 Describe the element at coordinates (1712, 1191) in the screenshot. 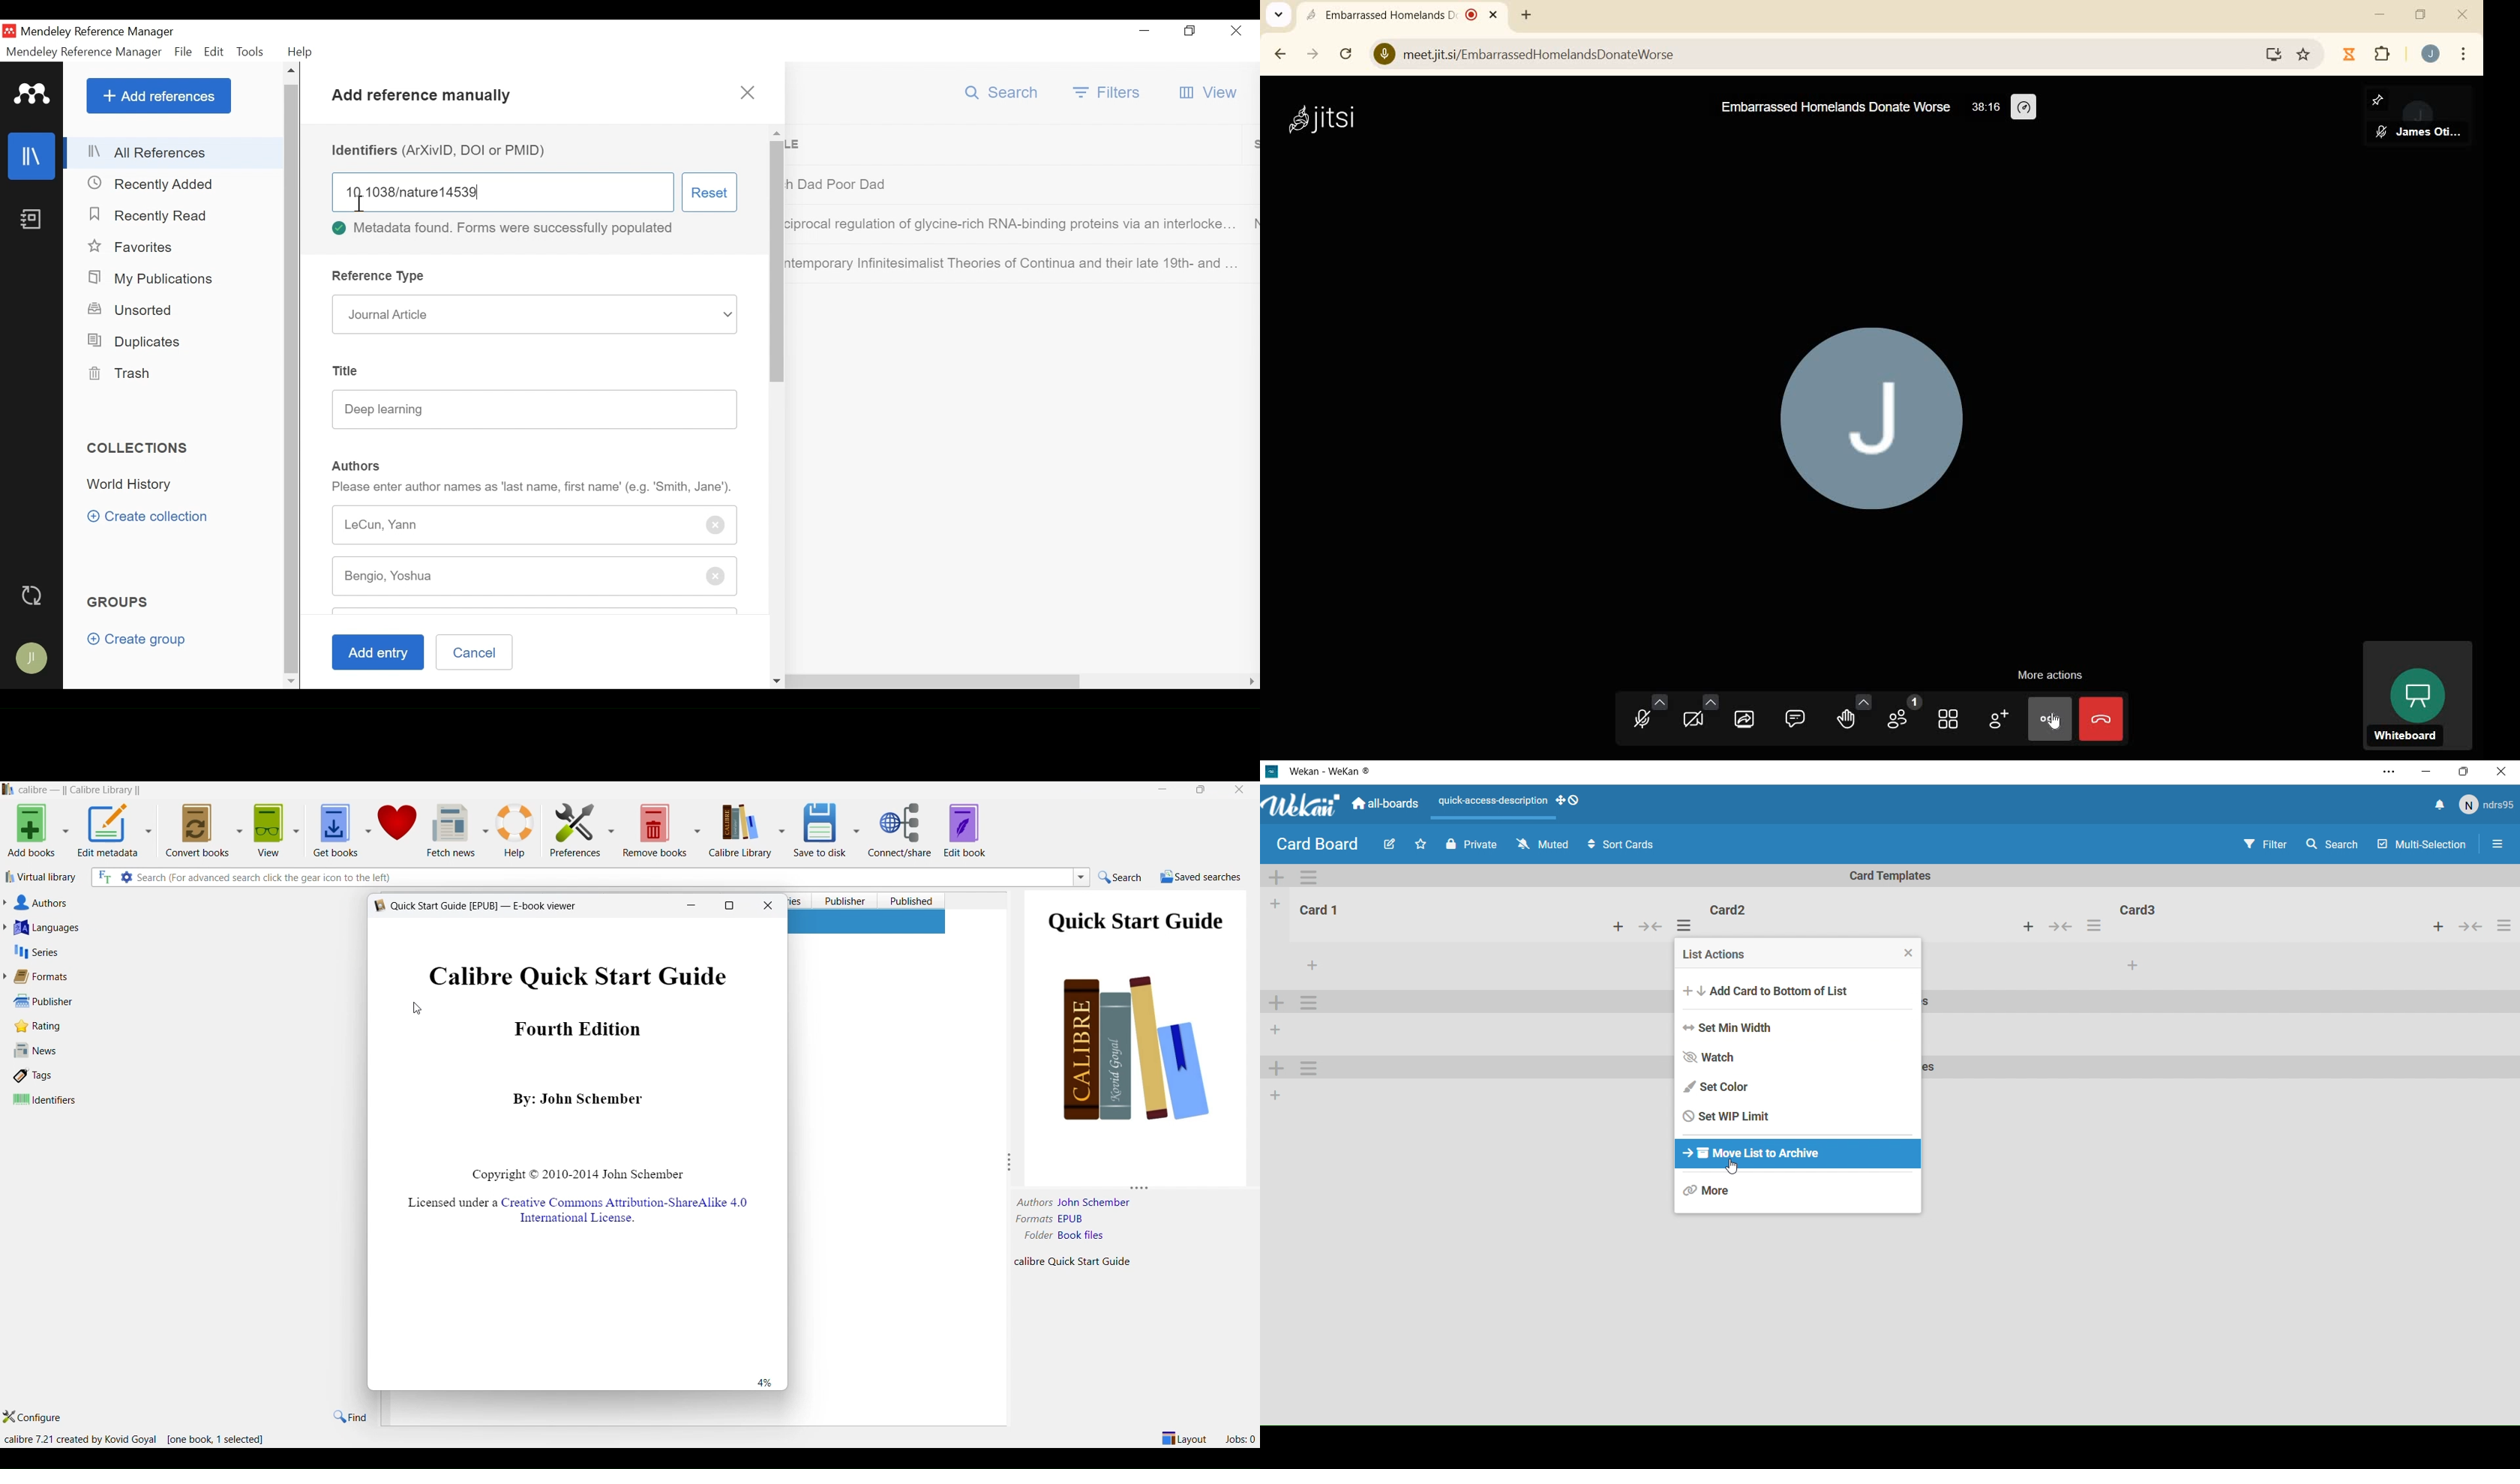

I see `more` at that location.